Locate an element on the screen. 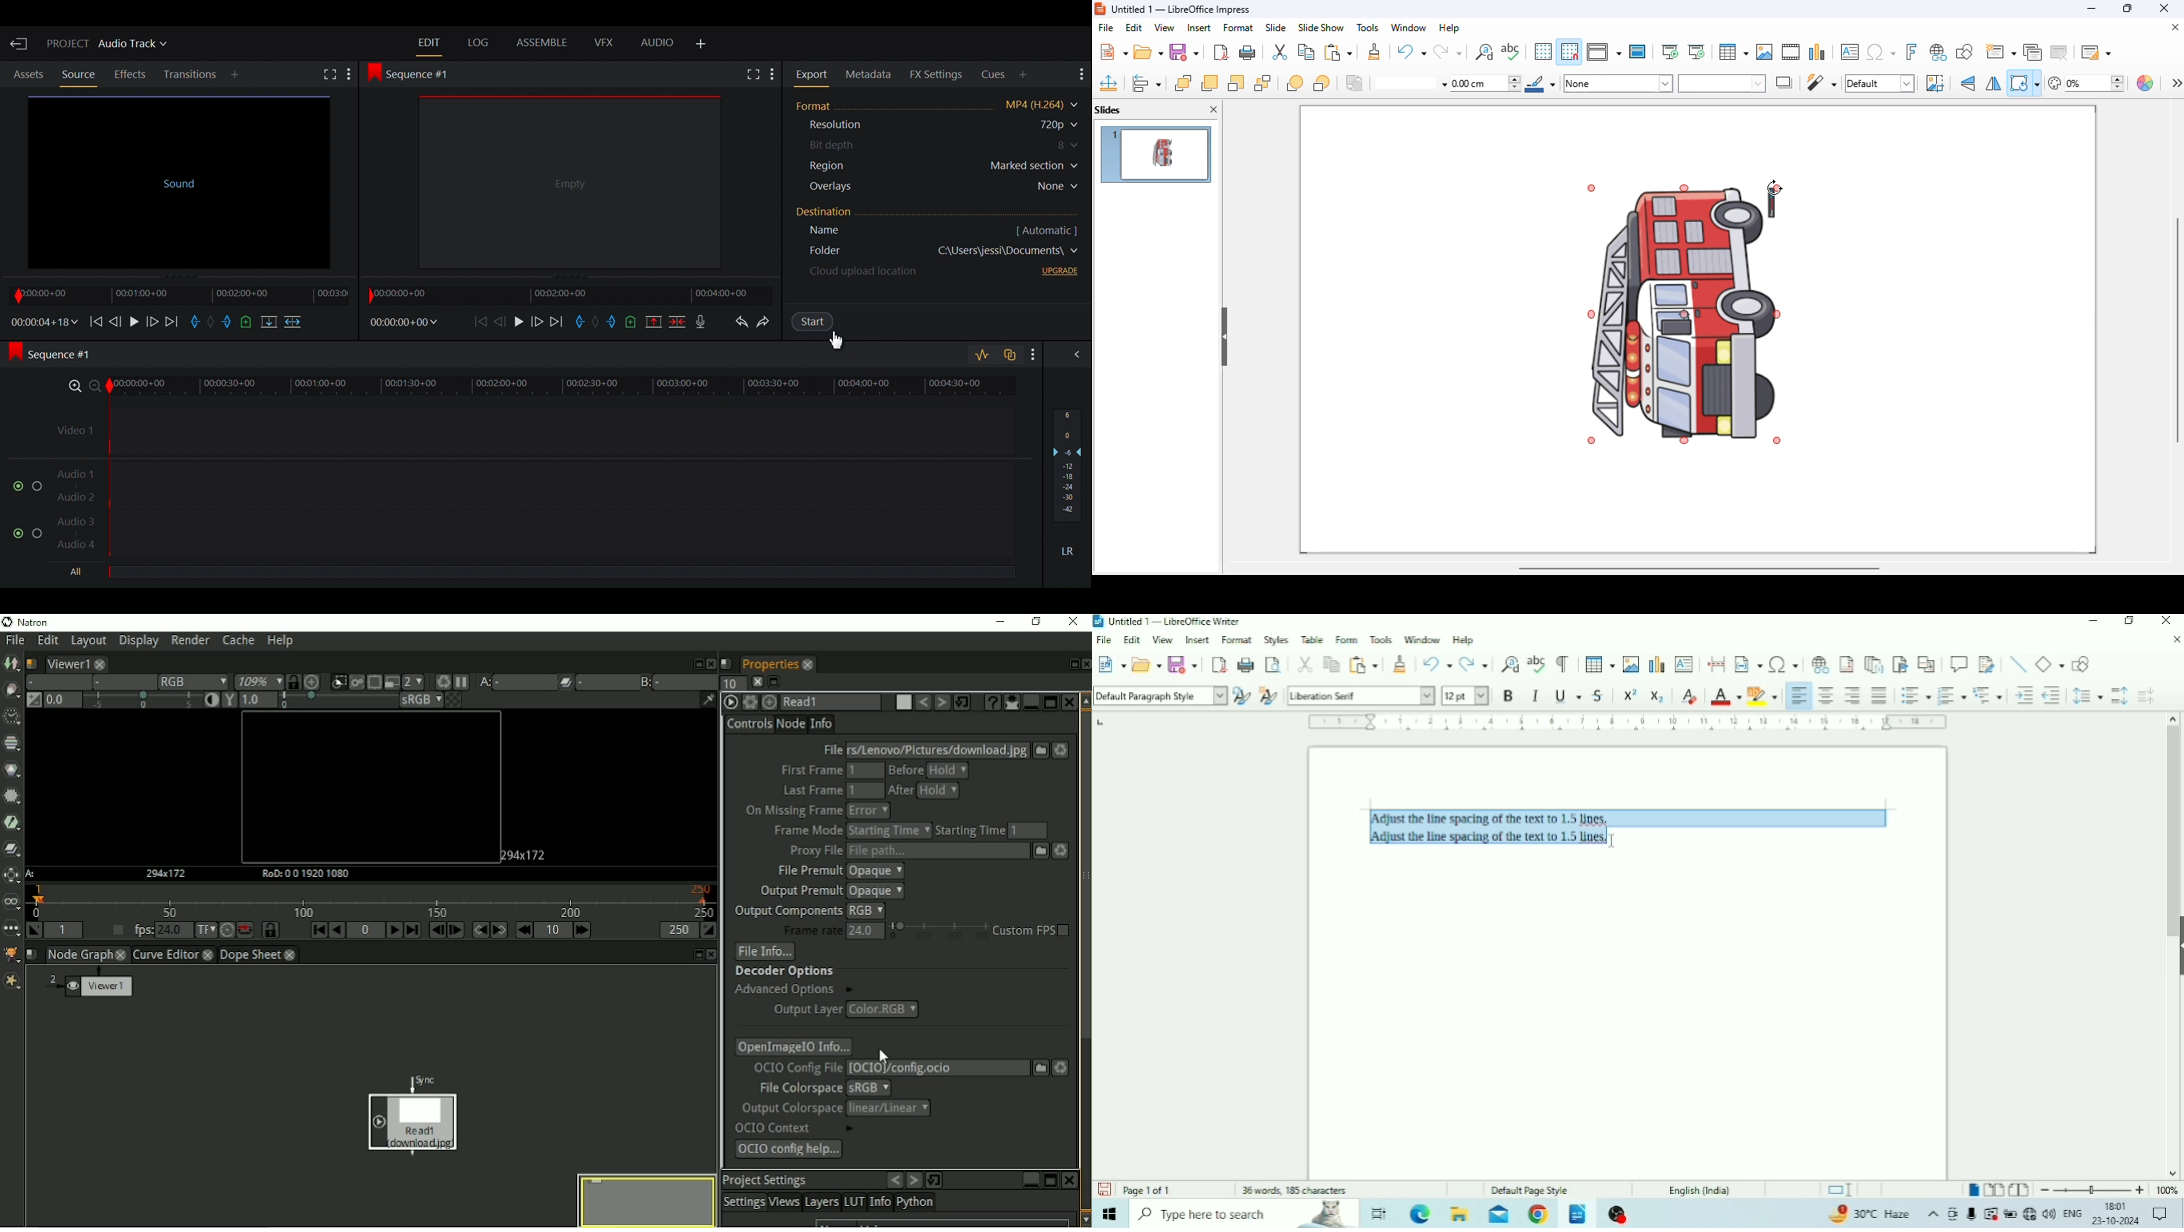  Mic is located at coordinates (1971, 1214).